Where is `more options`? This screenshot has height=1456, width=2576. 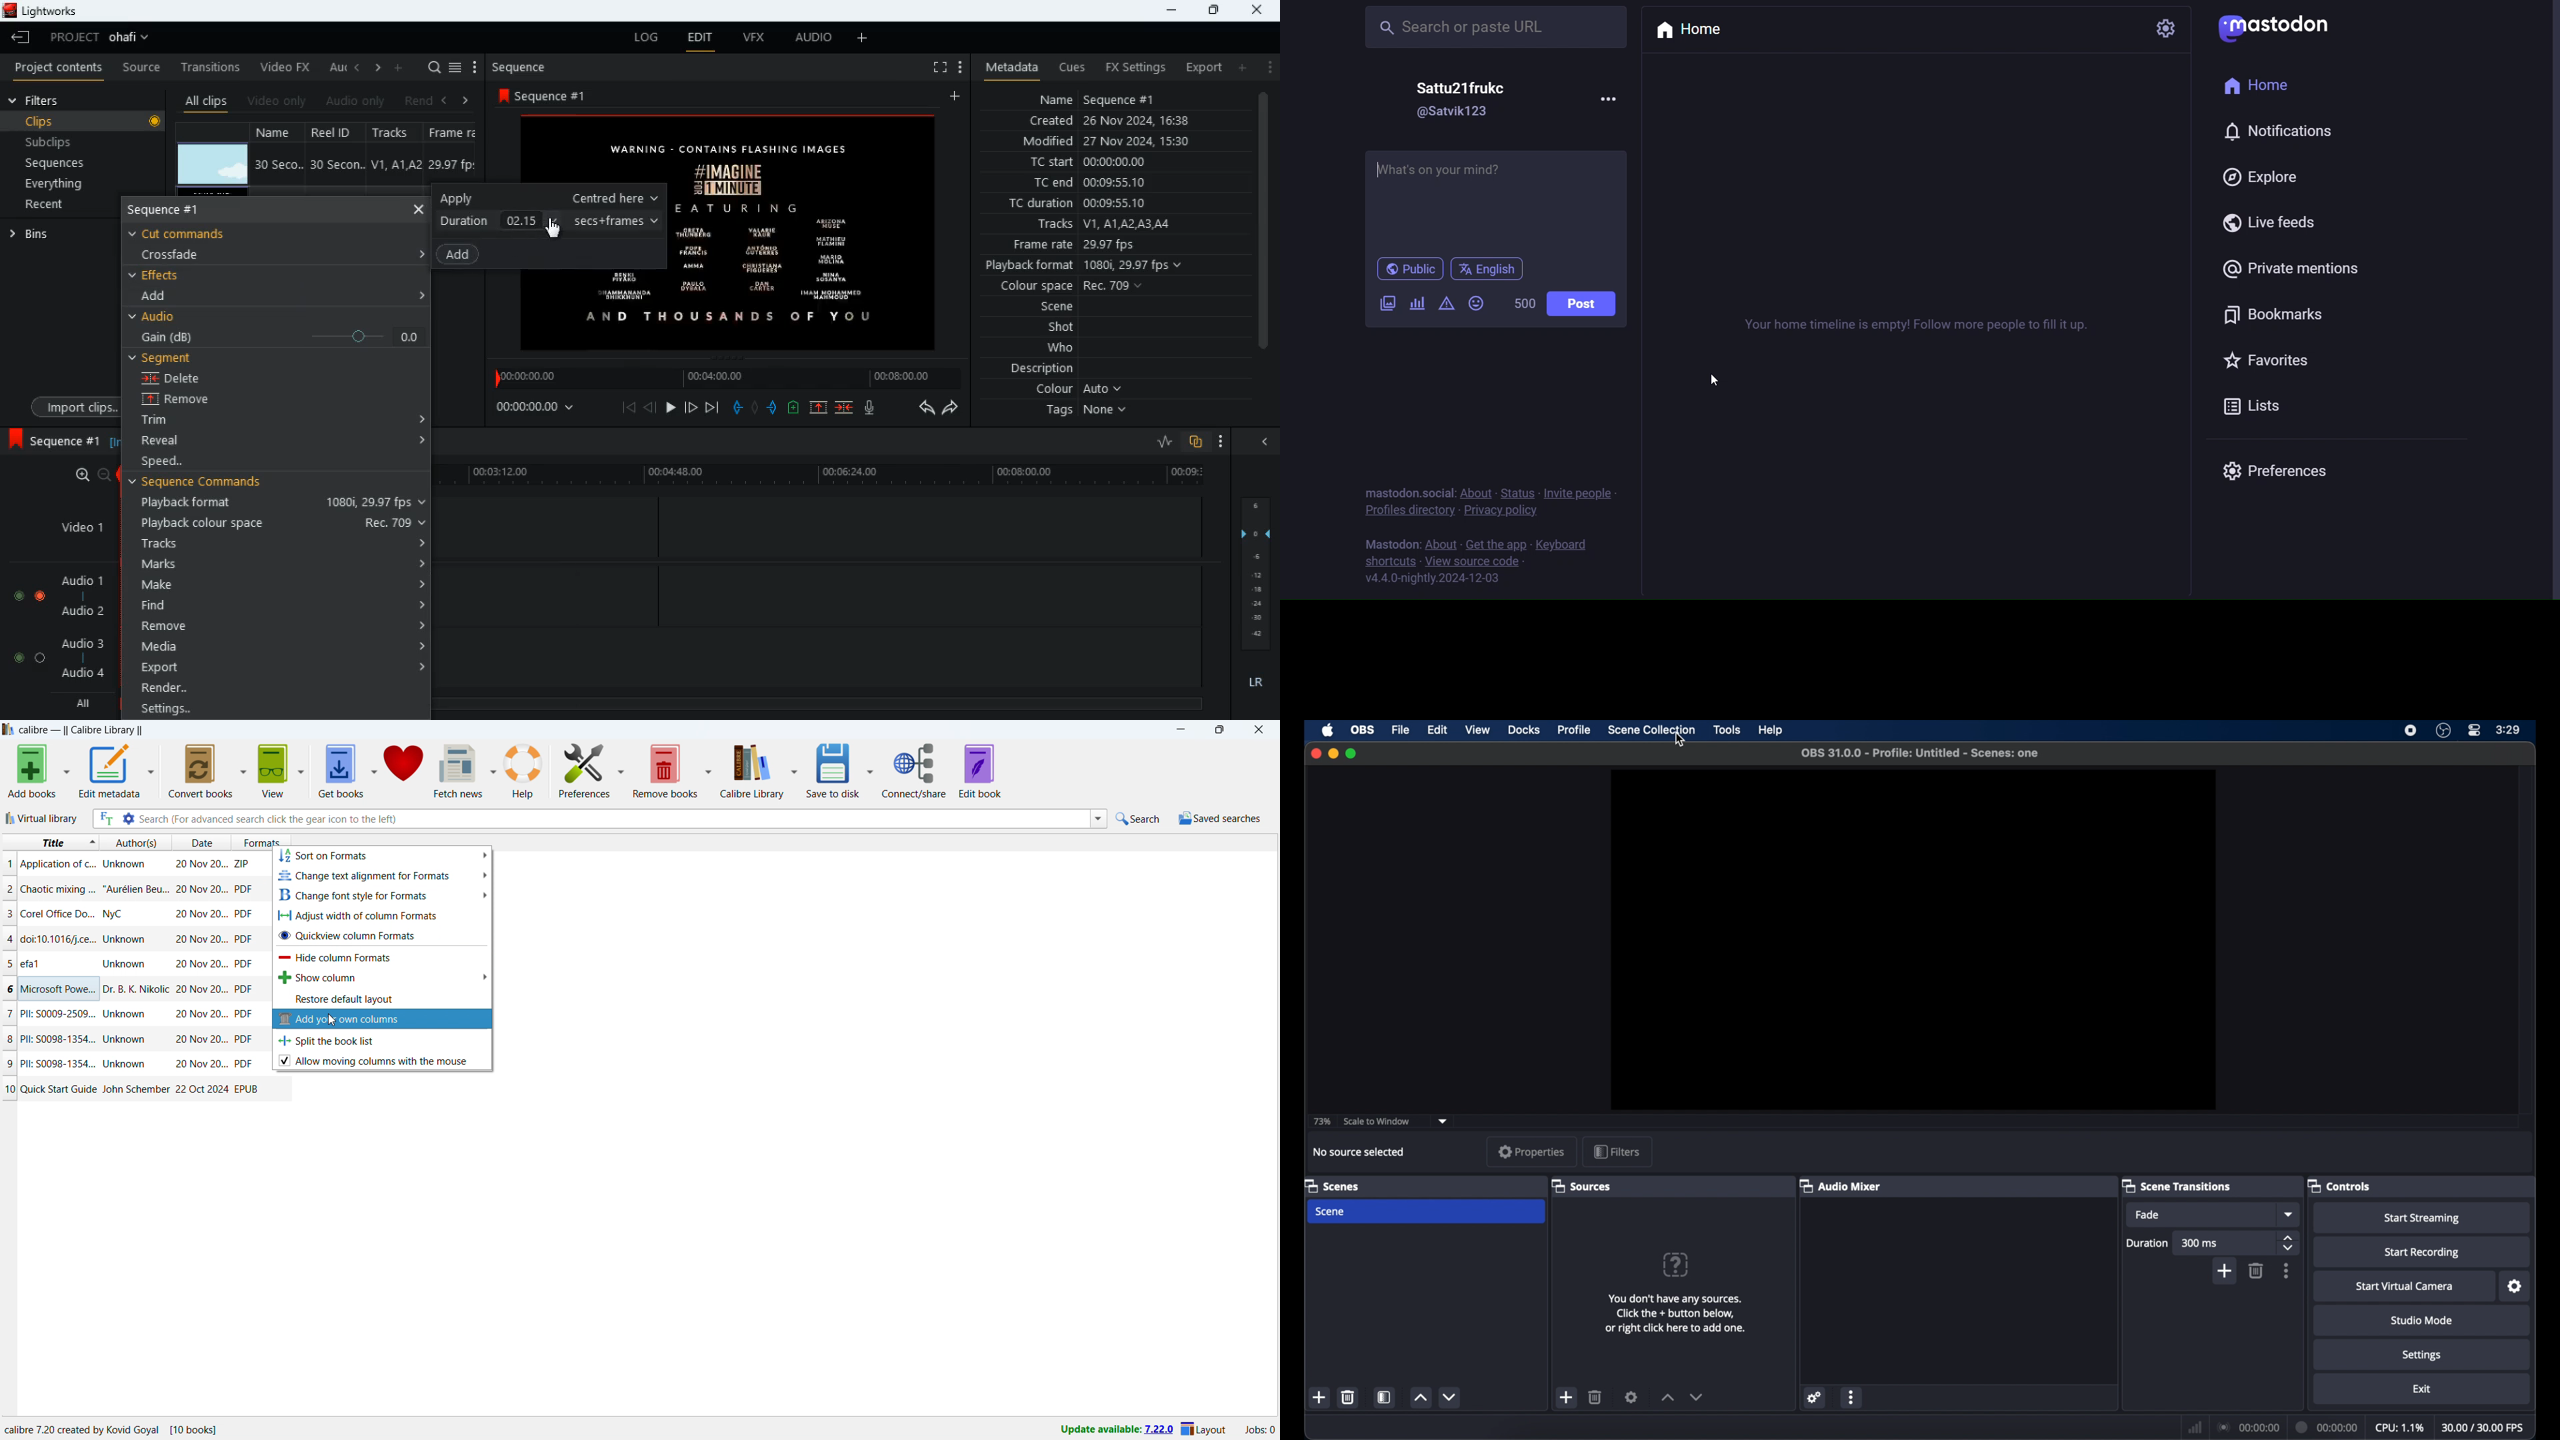
more options is located at coordinates (2287, 1271).